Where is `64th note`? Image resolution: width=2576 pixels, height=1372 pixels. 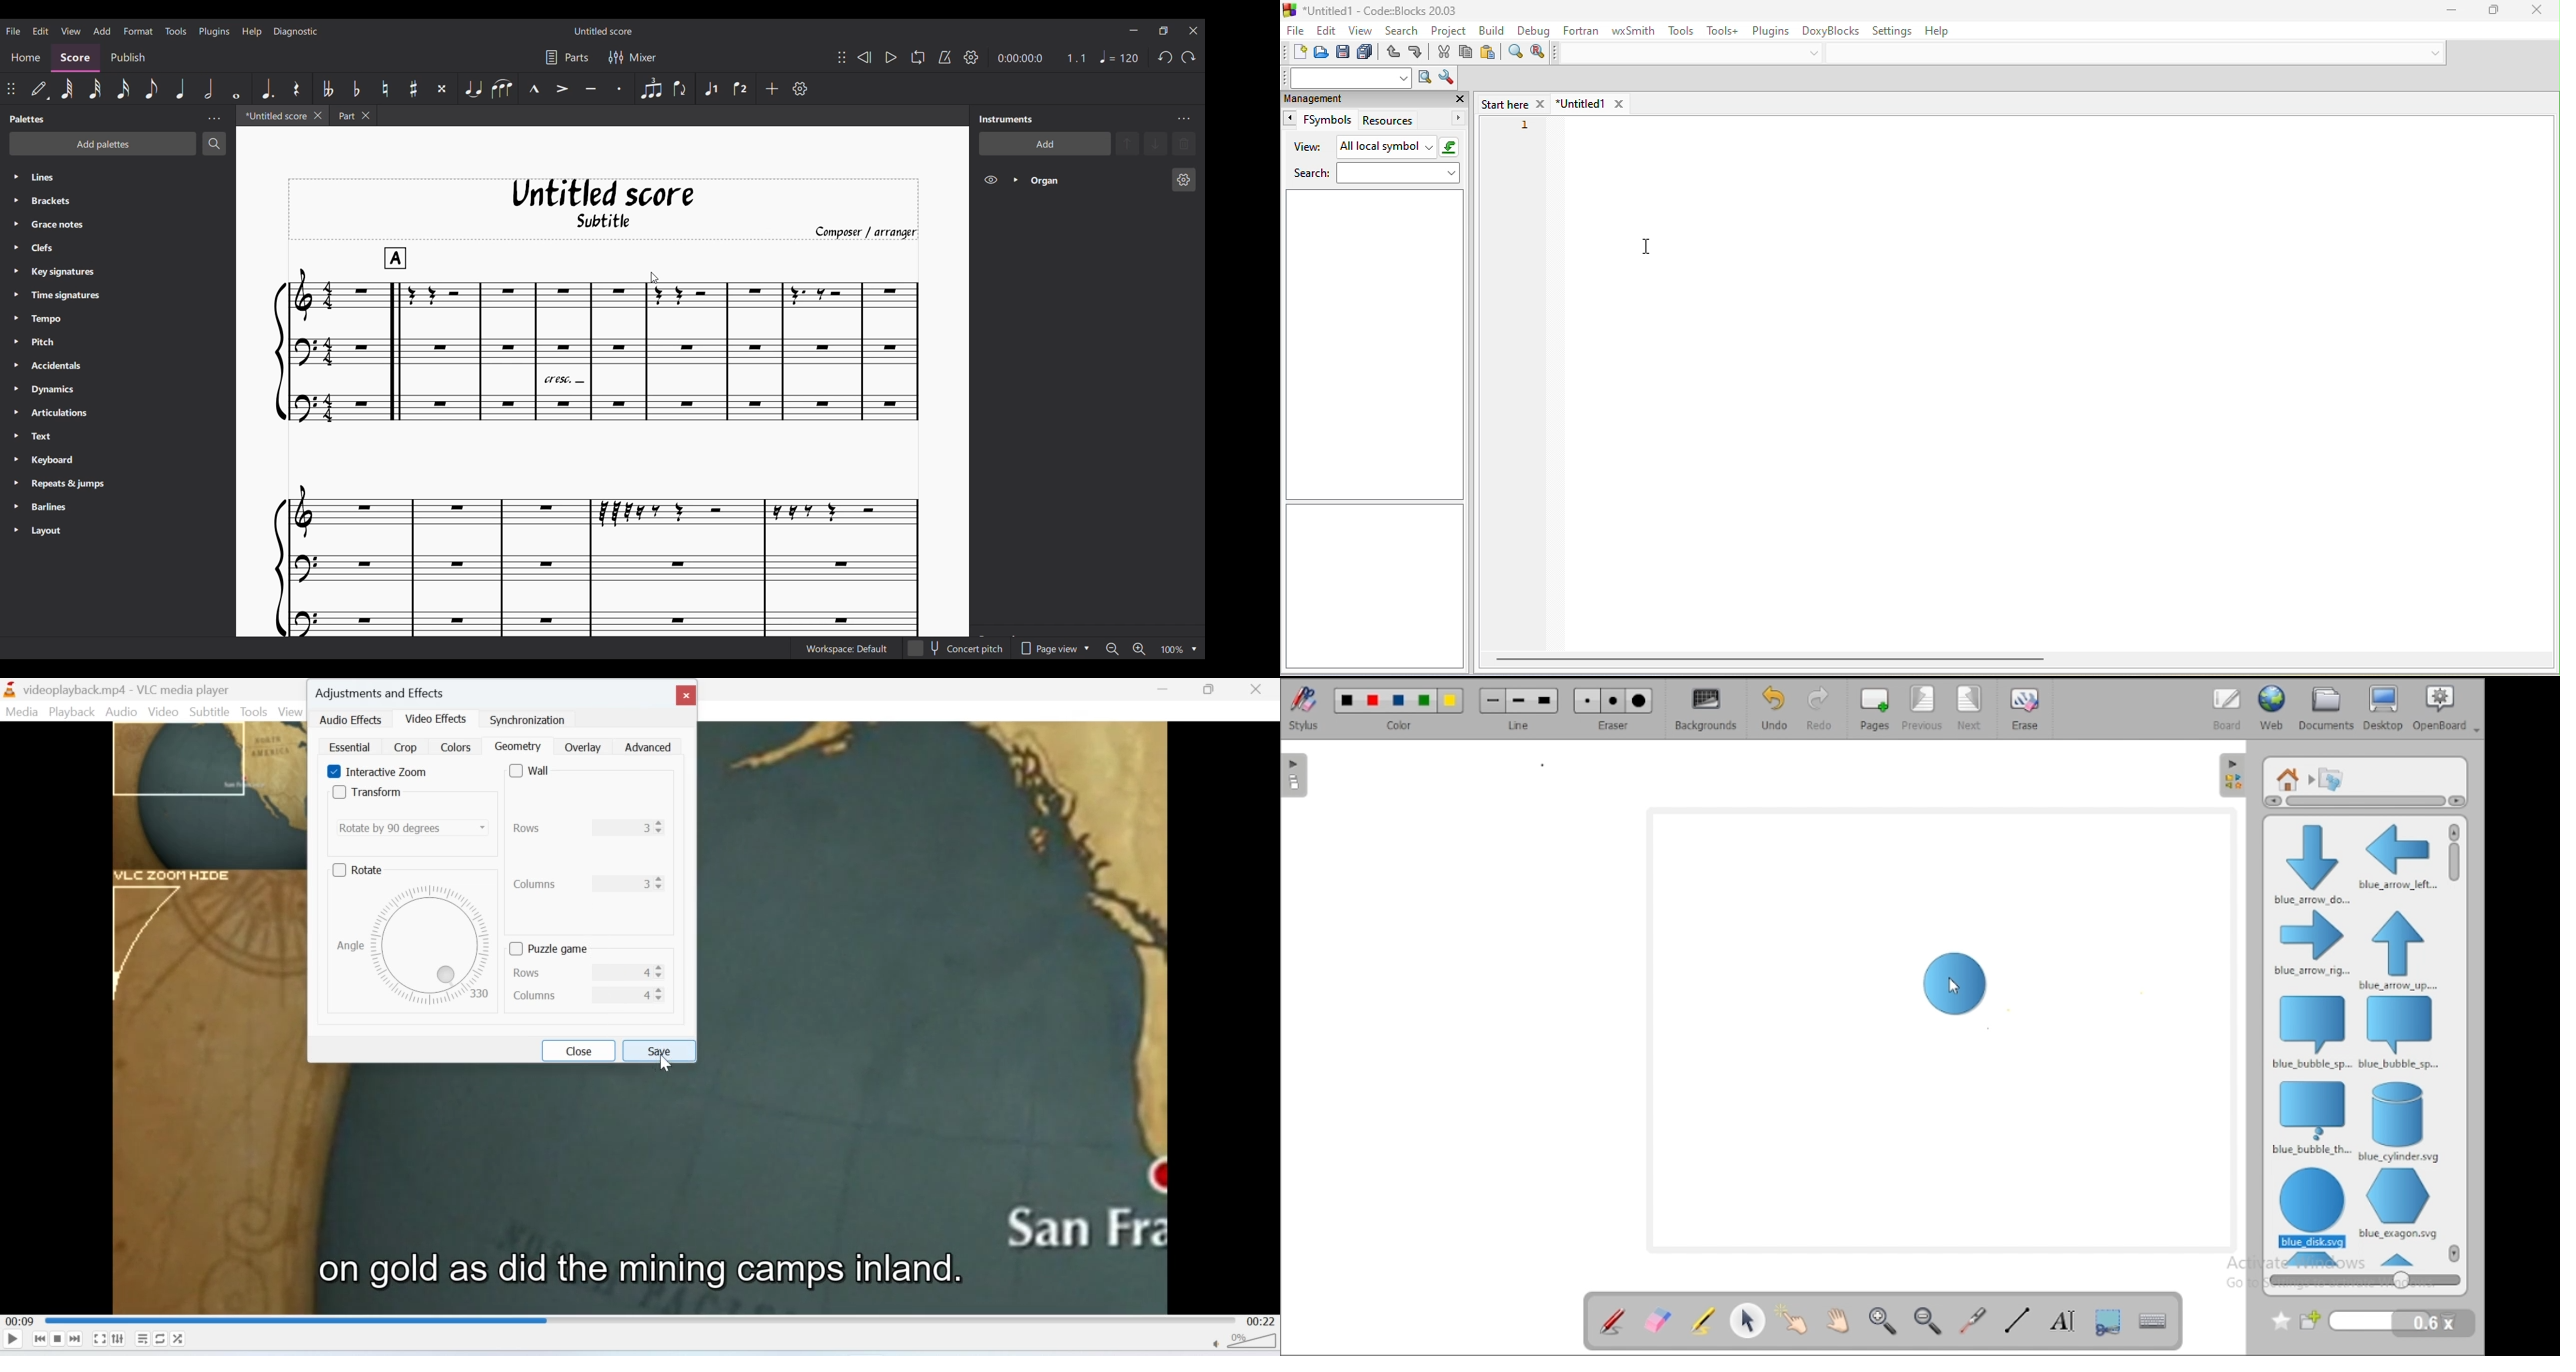
64th note is located at coordinates (67, 90).